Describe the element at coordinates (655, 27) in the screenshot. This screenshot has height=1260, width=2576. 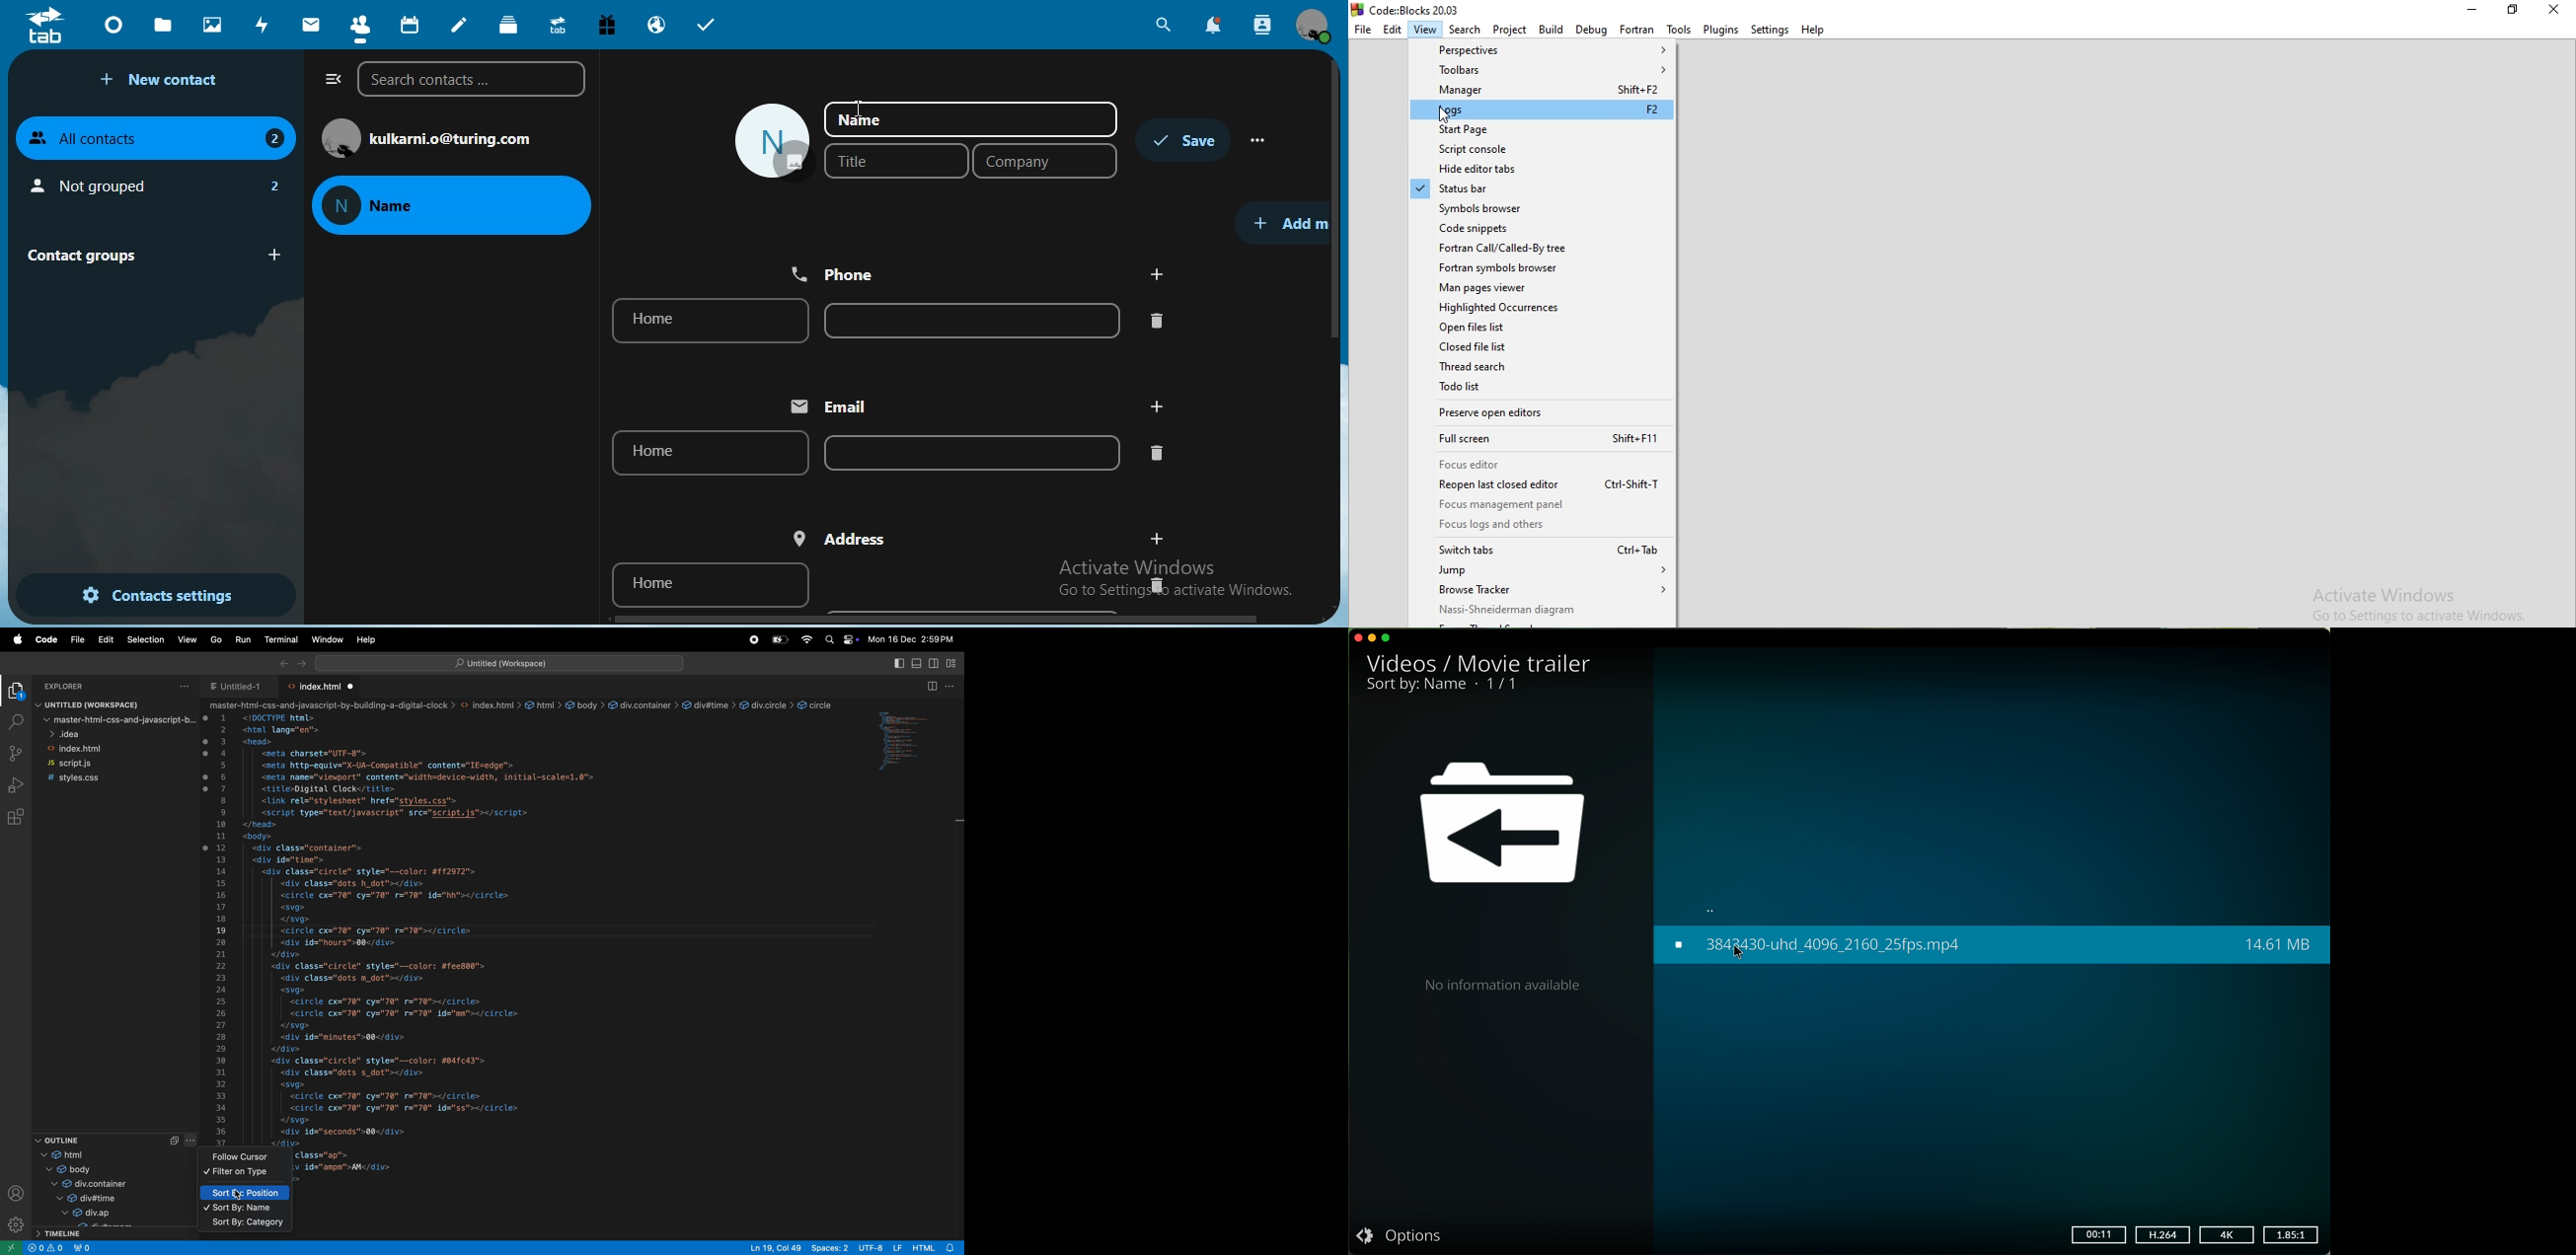
I see `email hosting` at that location.